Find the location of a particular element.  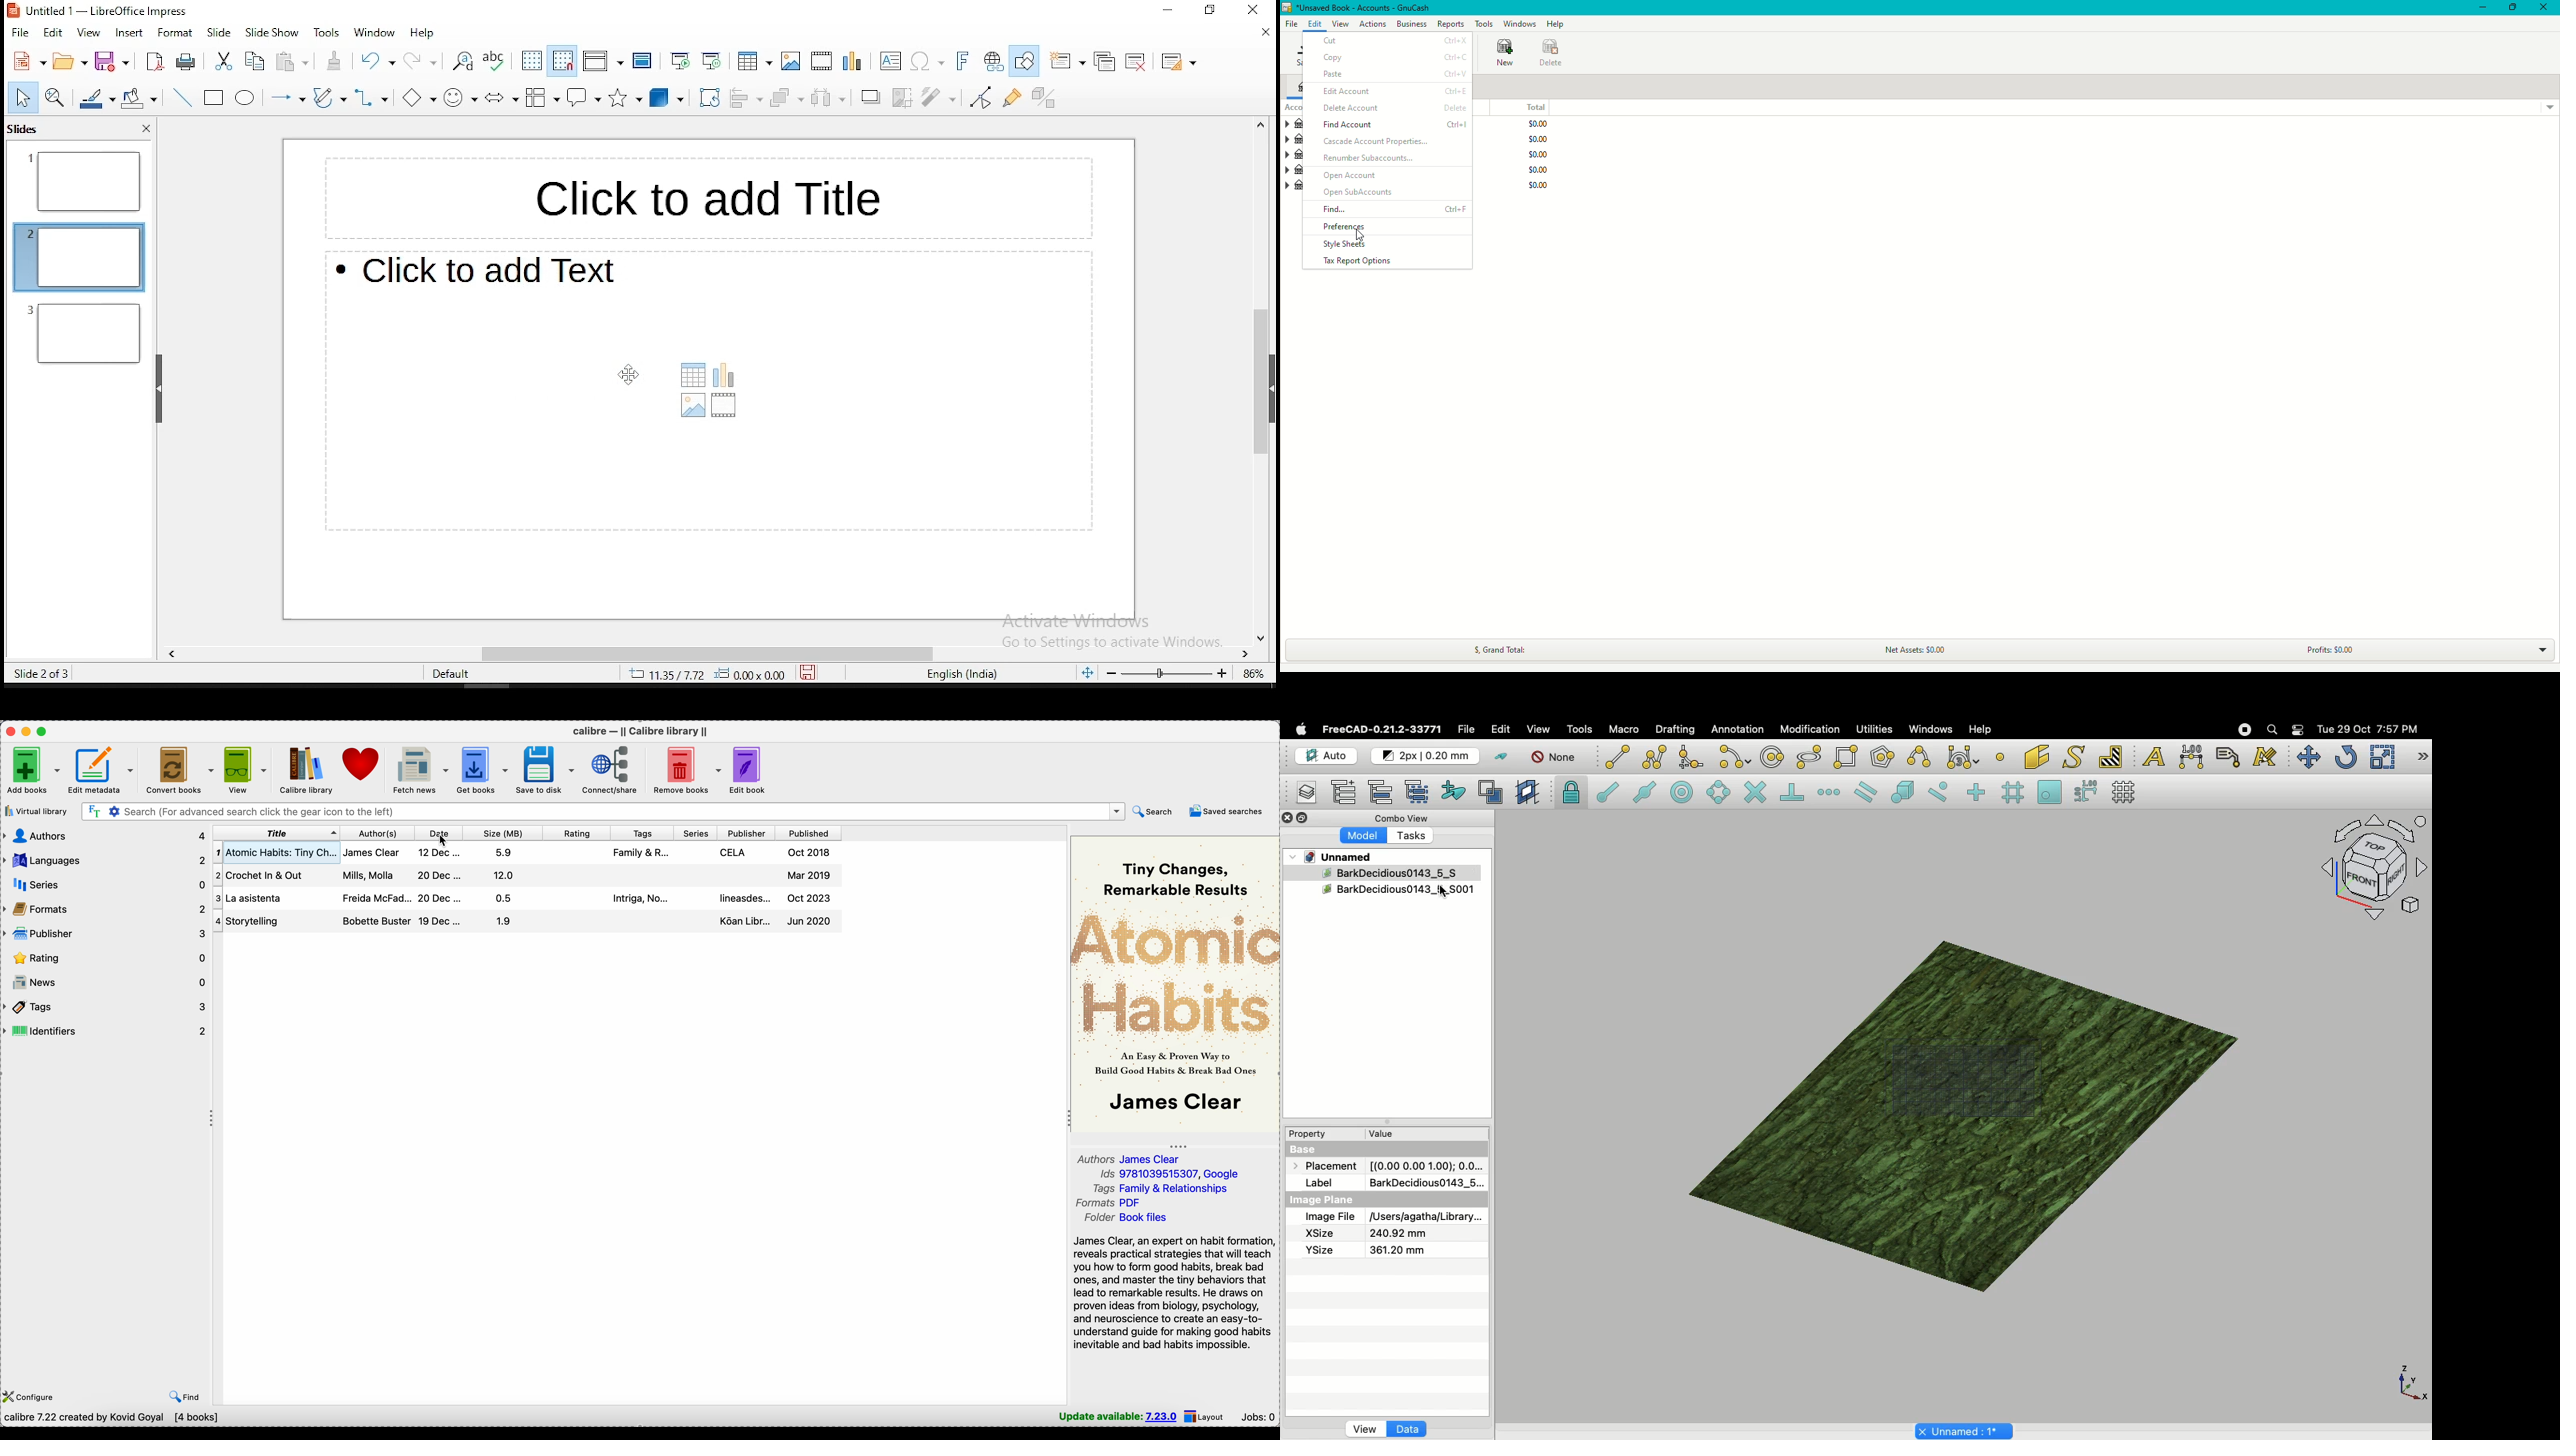

Fillet is located at coordinates (1690, 759).